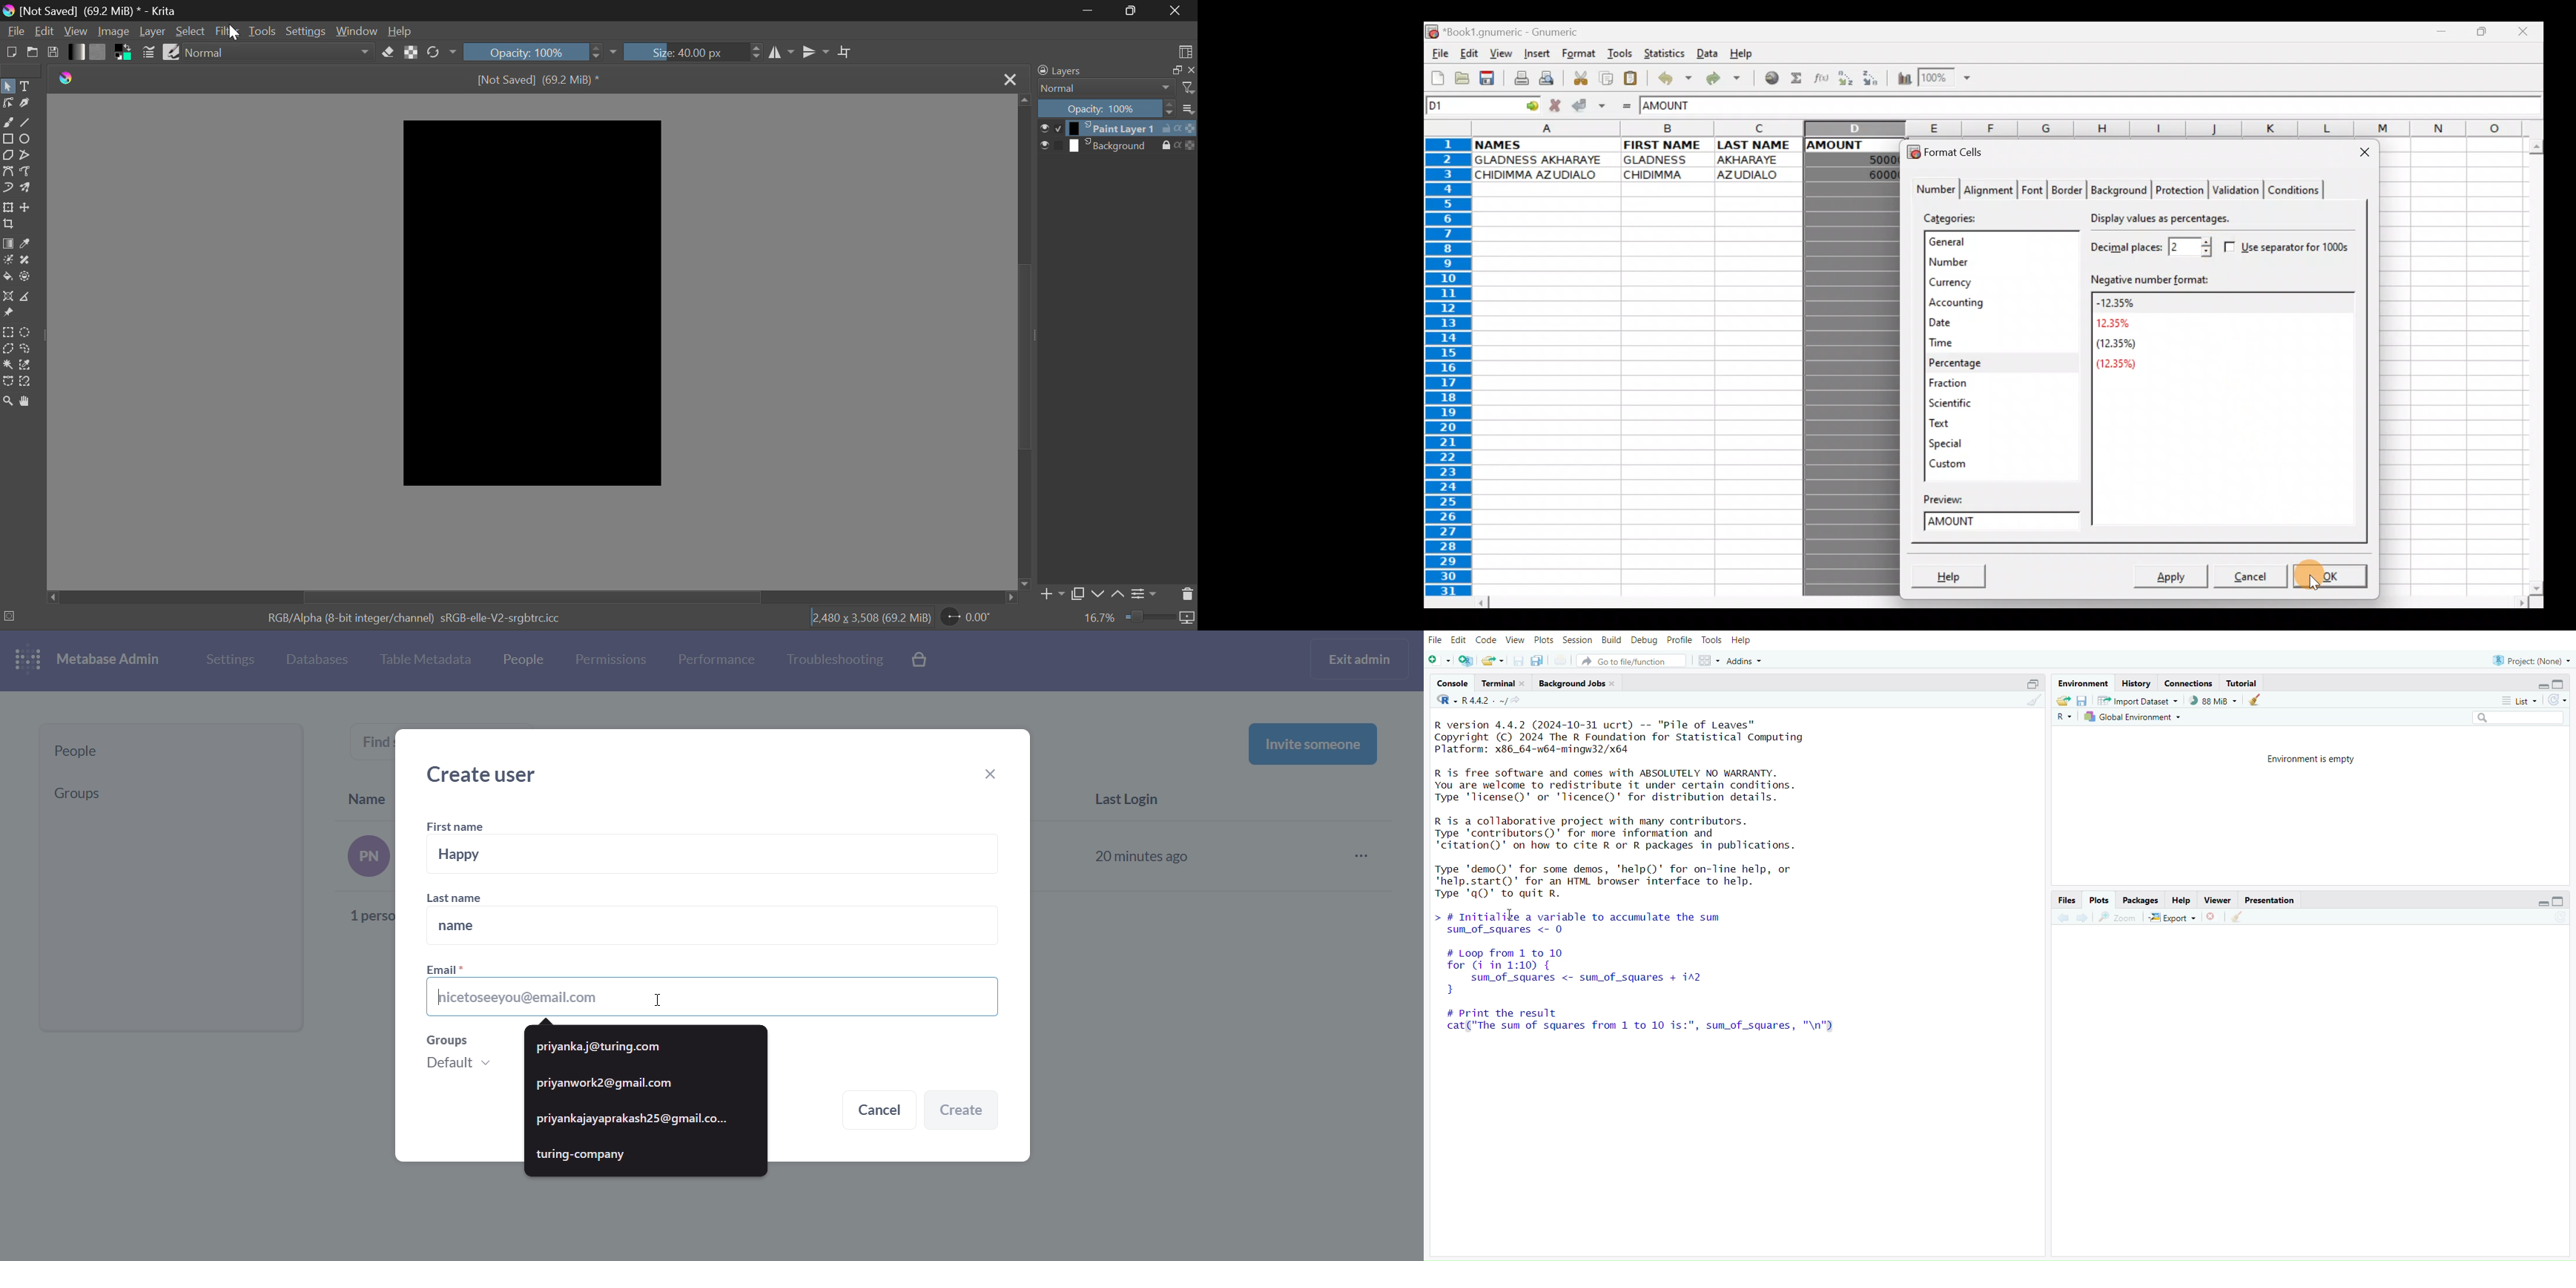 The width and height of the screenshot is (2576, 1288). What do you see at coordinates (969, 620) in the screenshot?
I see `Page Rotation` at bounding box center [969, 620].